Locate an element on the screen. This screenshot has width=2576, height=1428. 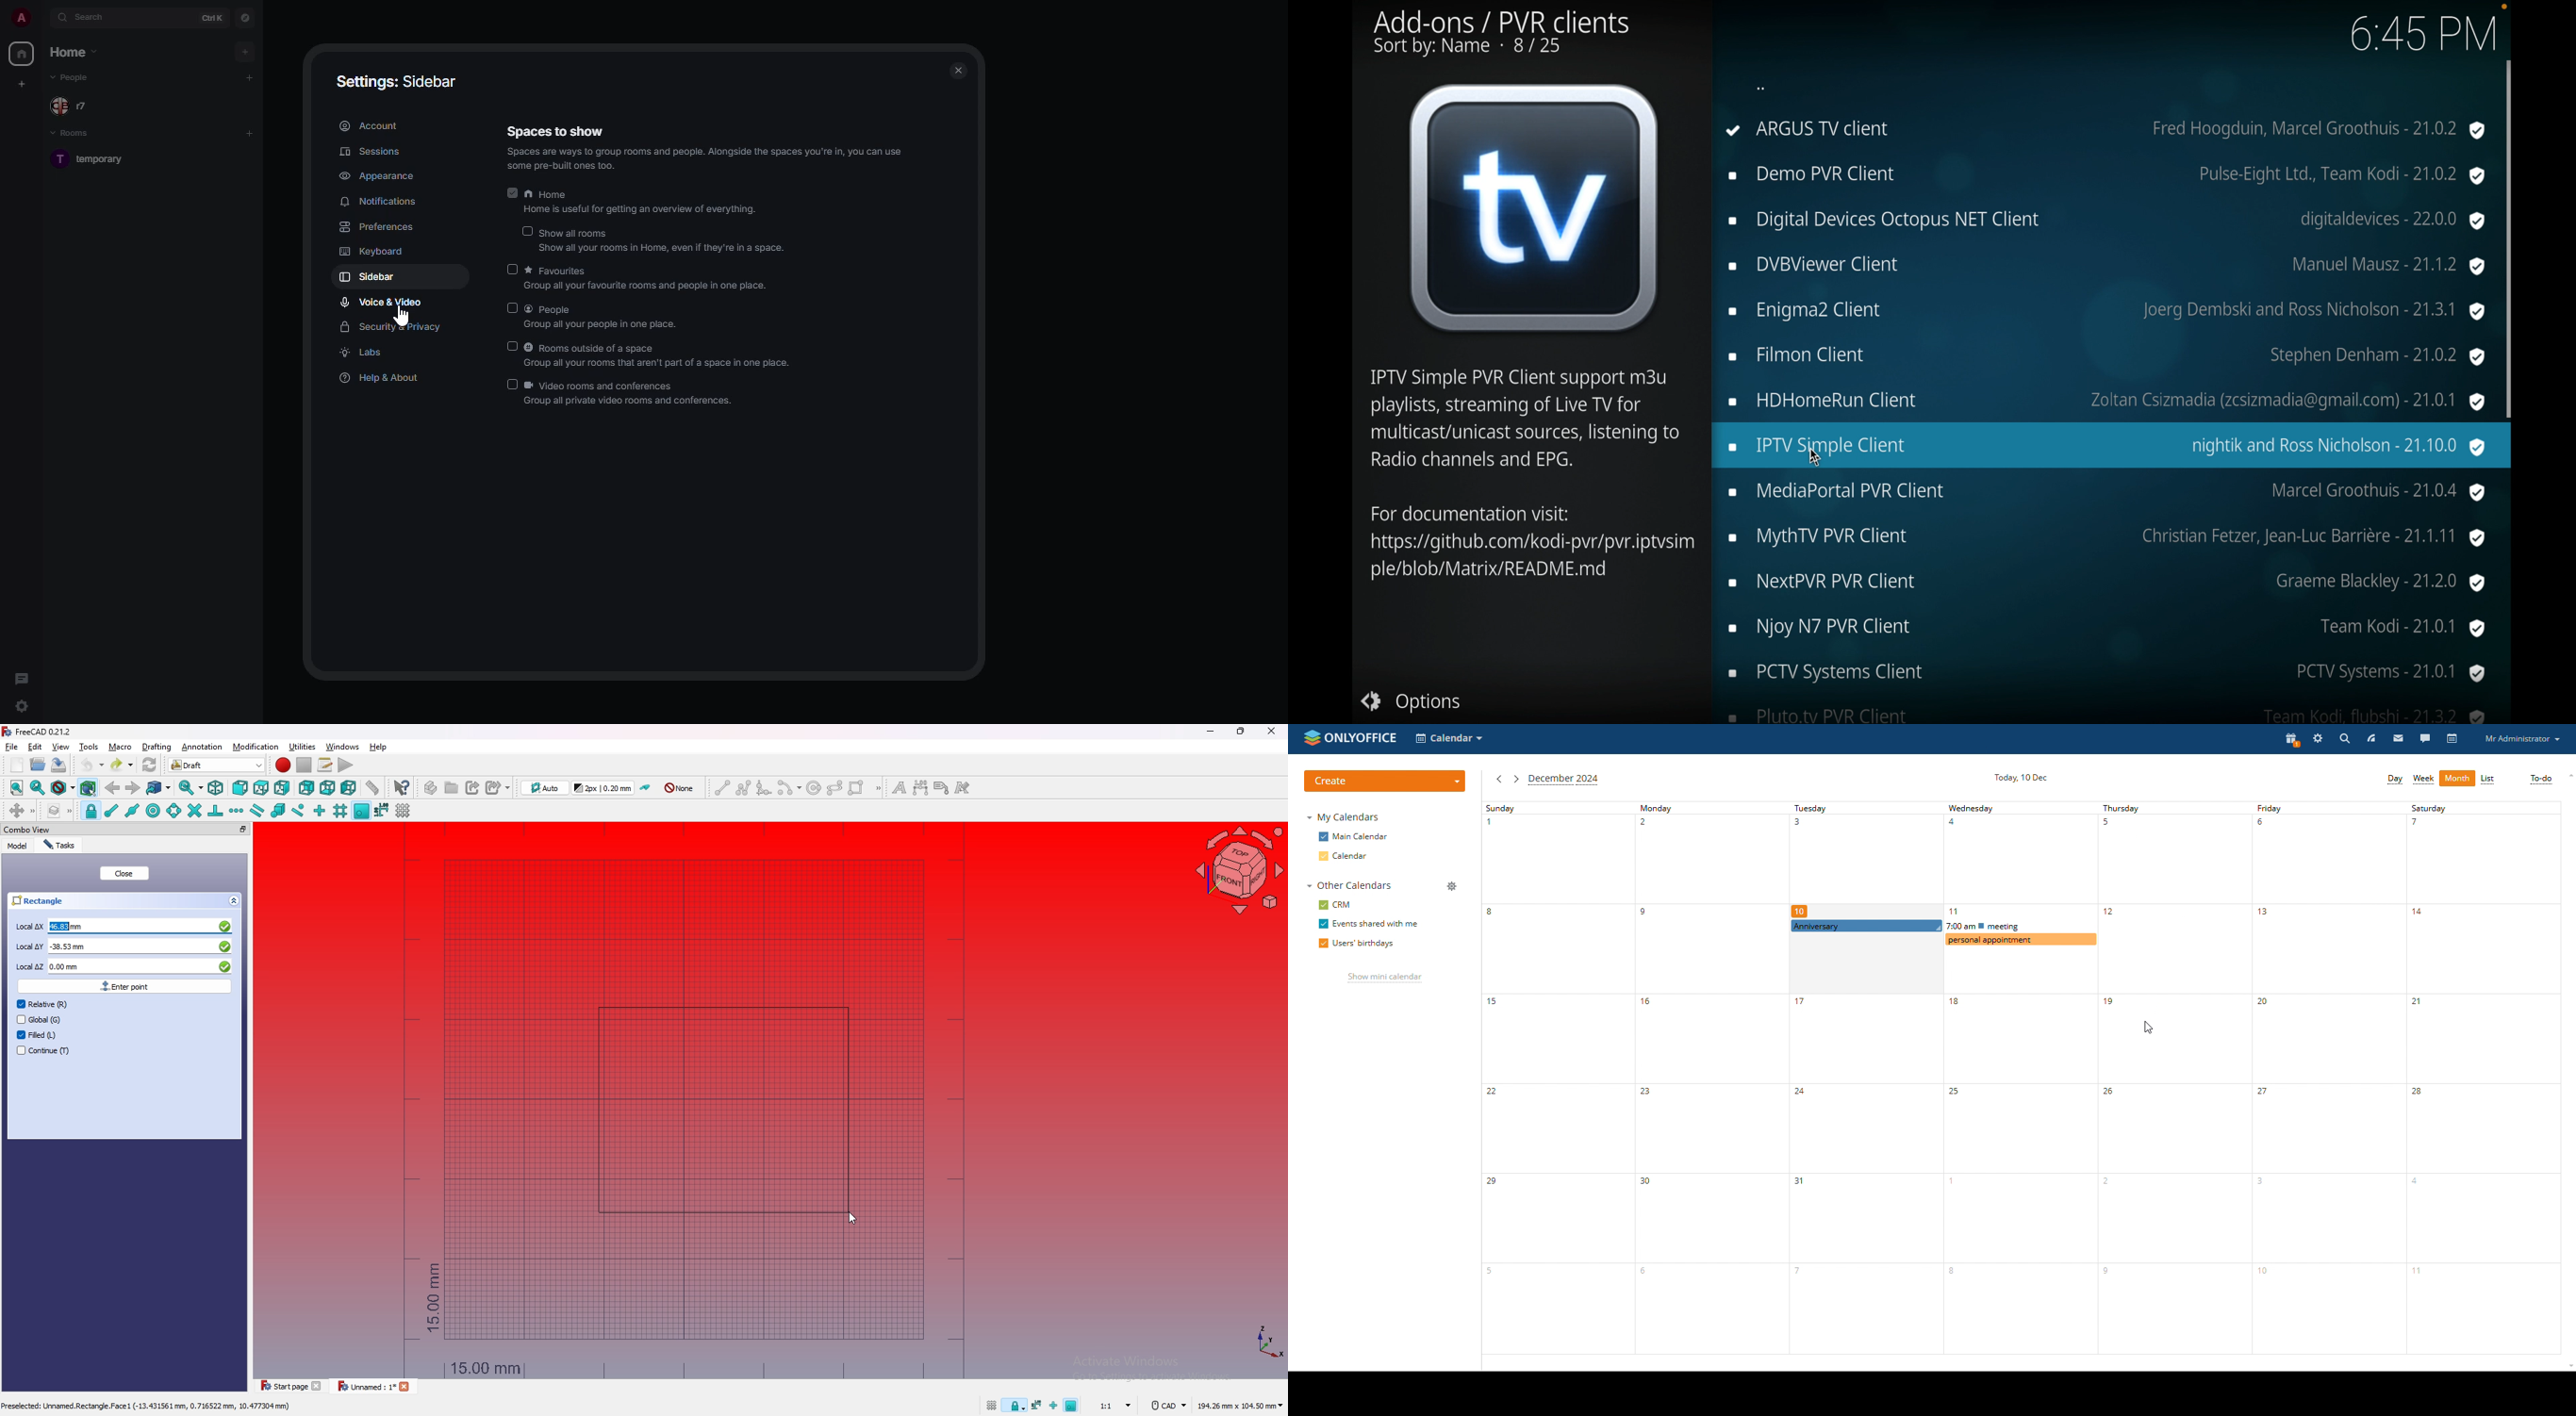
mail is located at coordinates (2398, 739).